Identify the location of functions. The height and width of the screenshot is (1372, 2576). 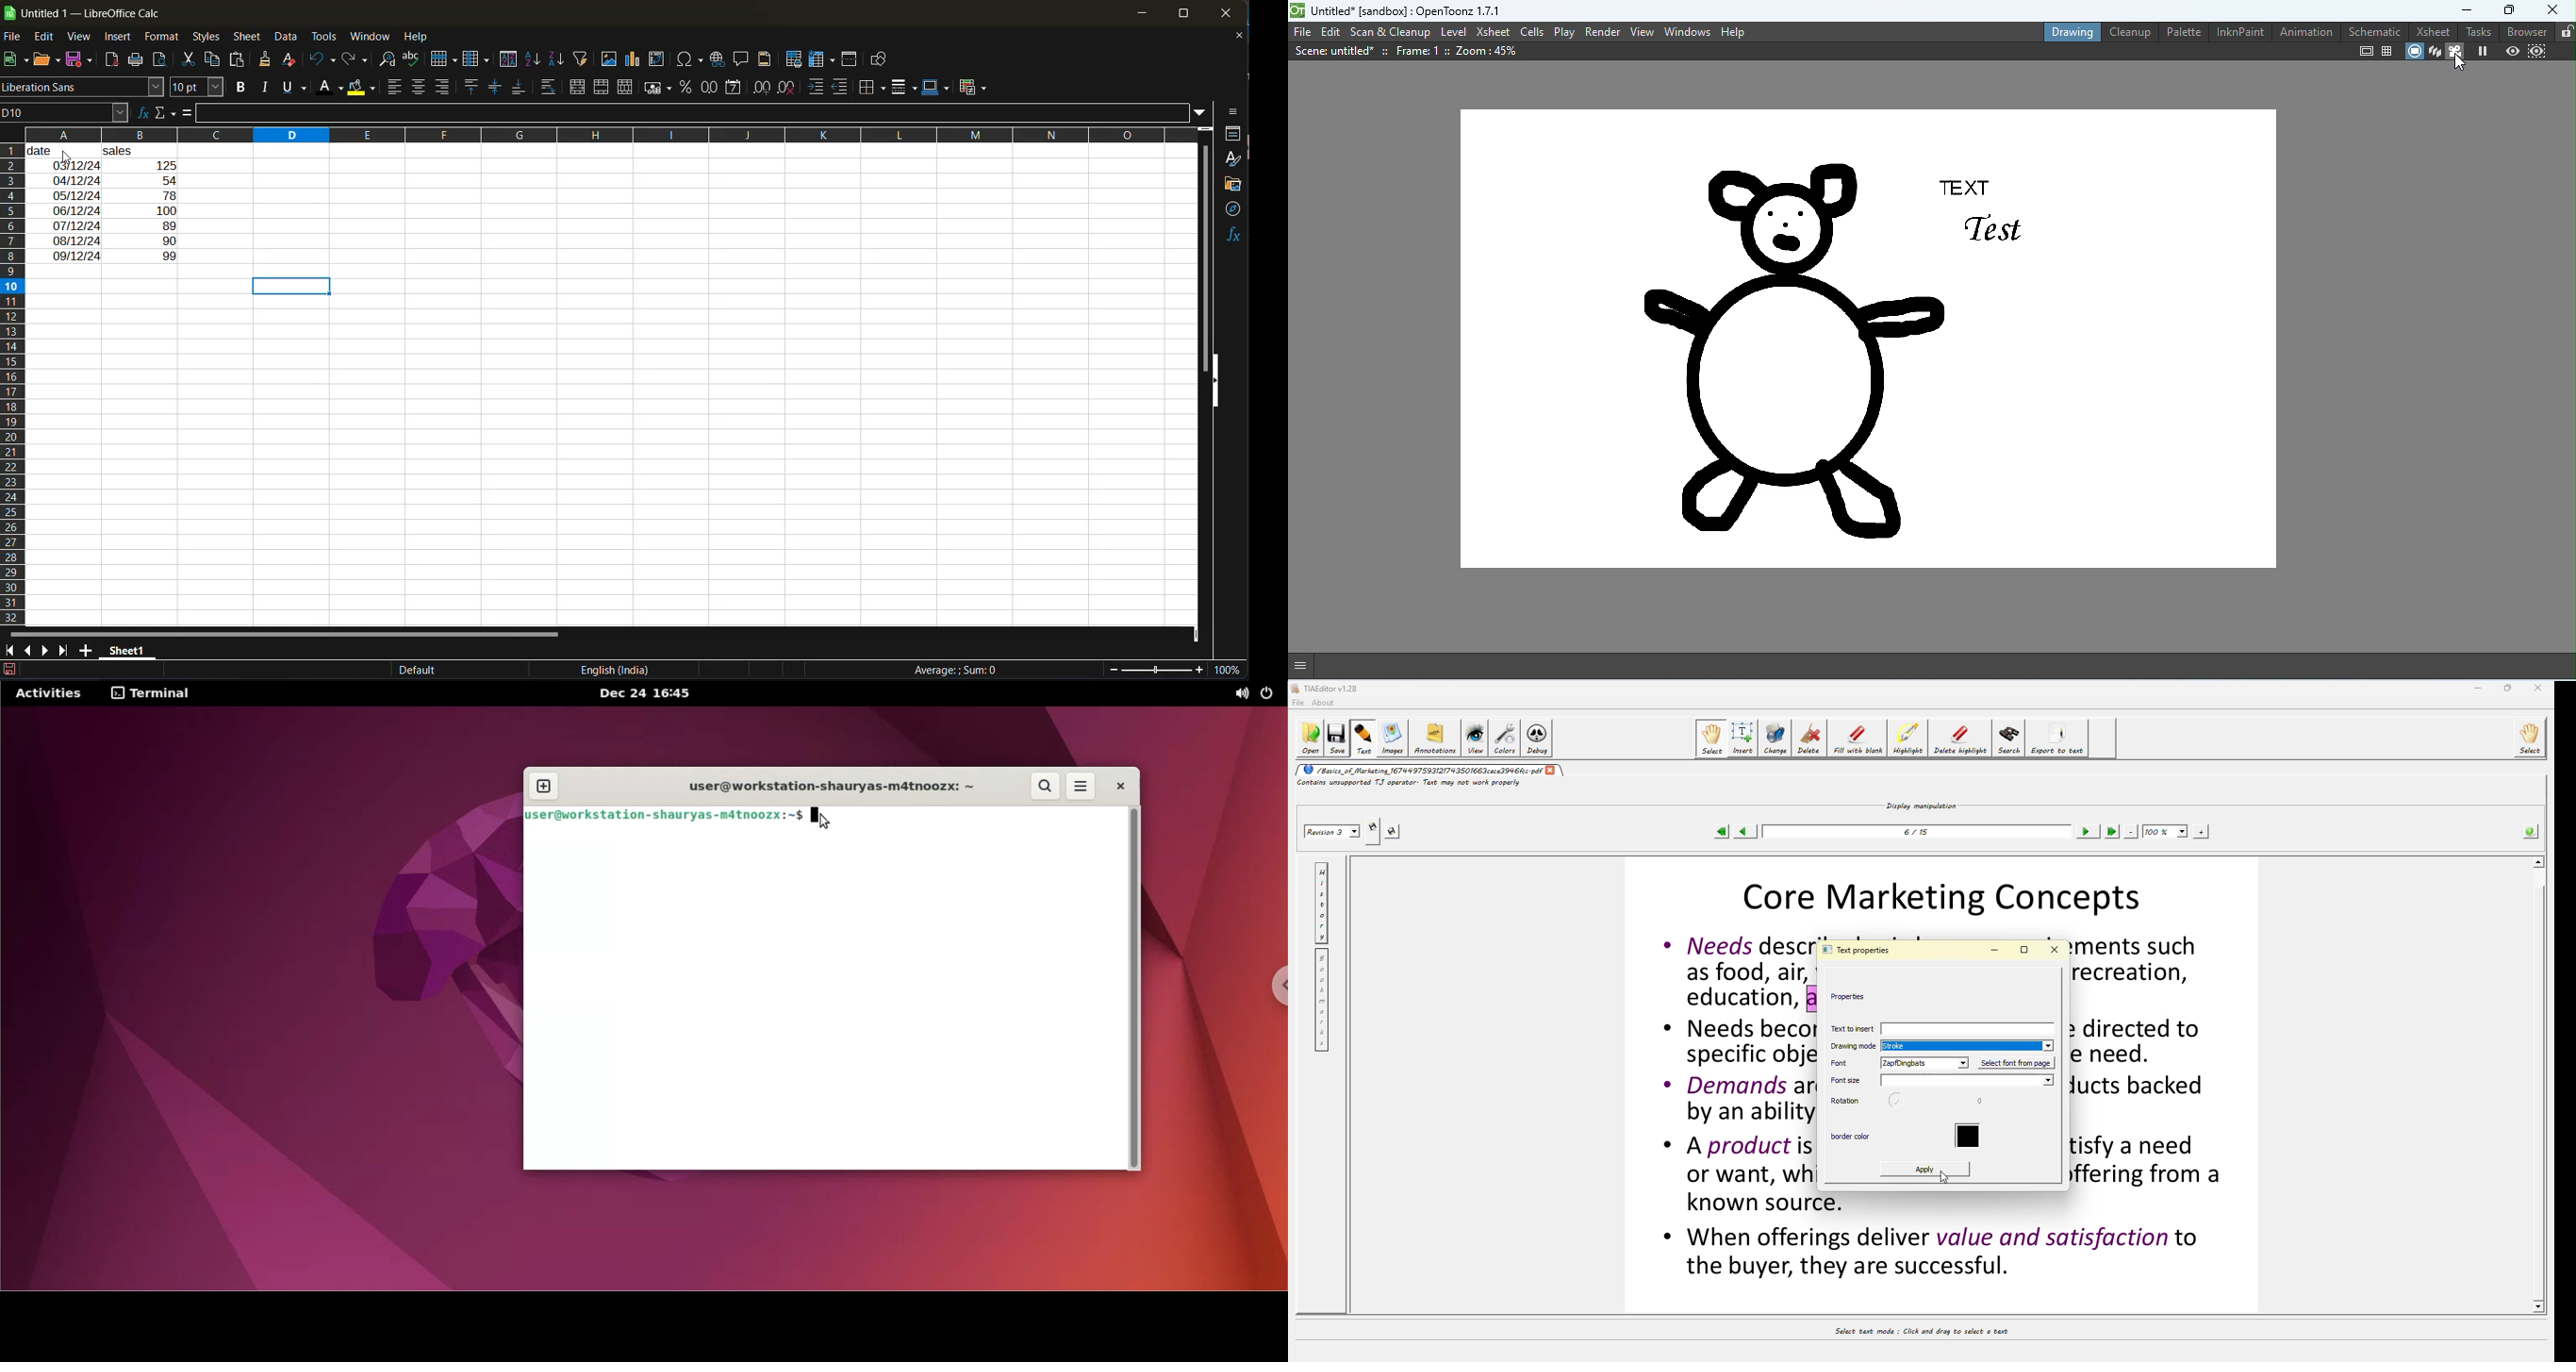
(1234, 233).